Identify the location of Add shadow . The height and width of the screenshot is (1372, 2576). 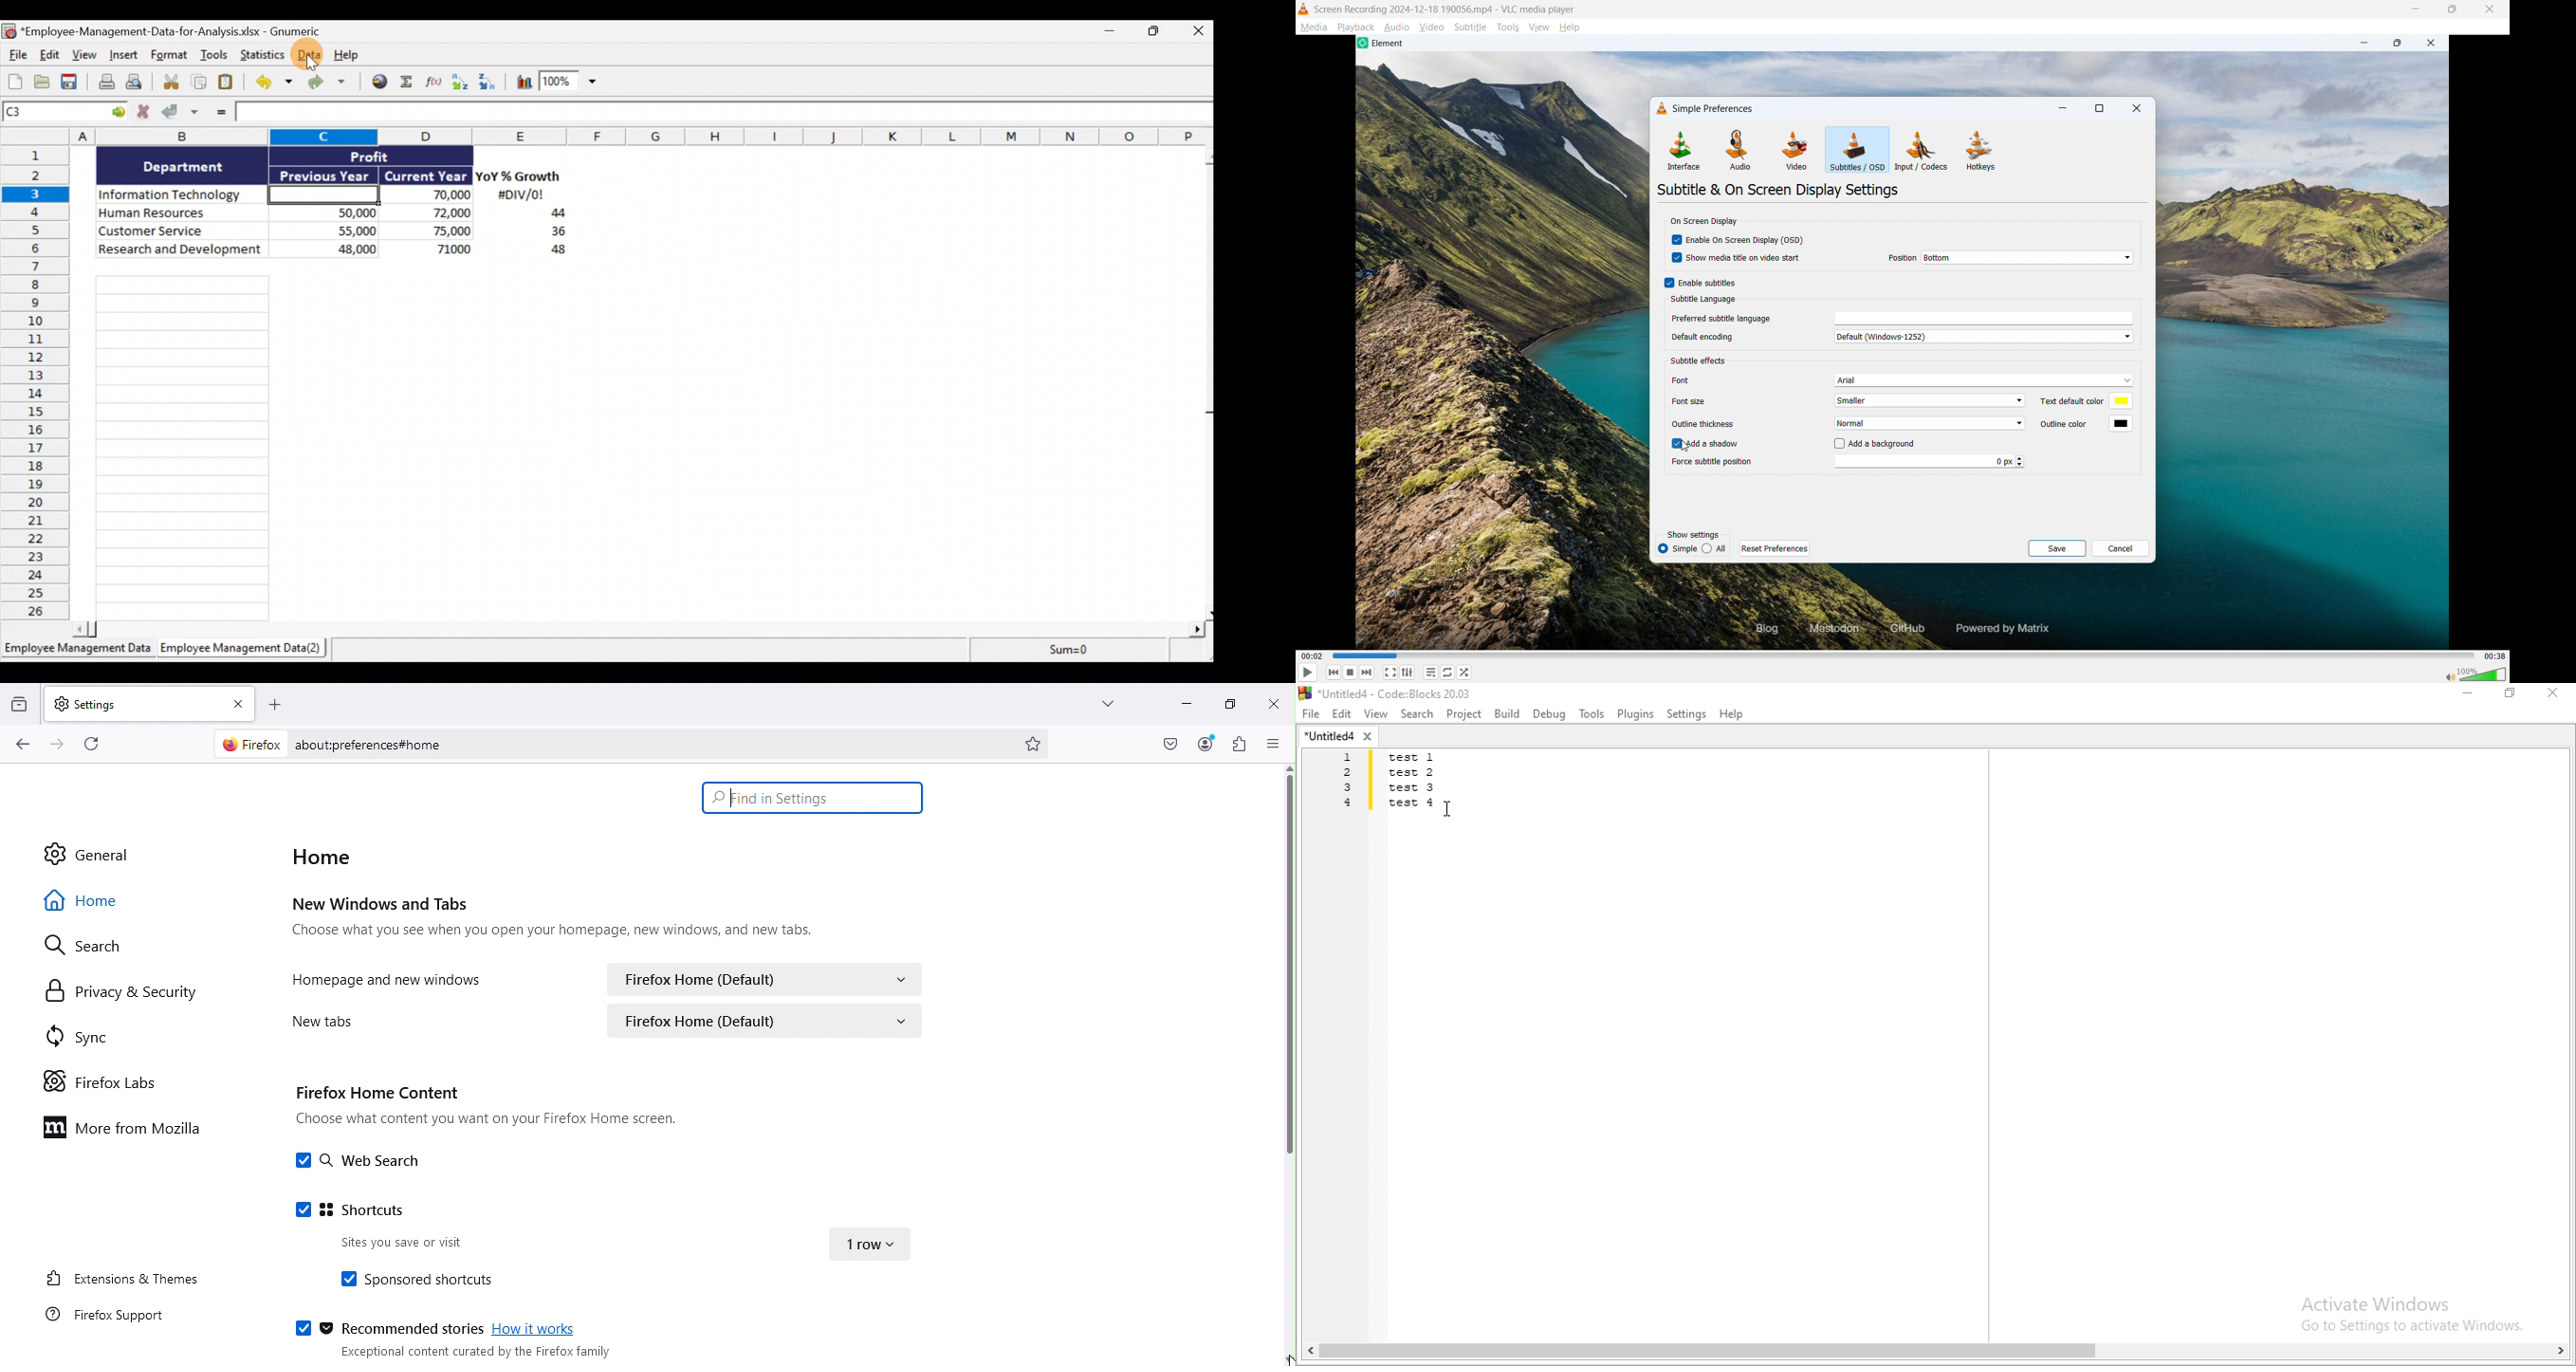
(1714, 444).